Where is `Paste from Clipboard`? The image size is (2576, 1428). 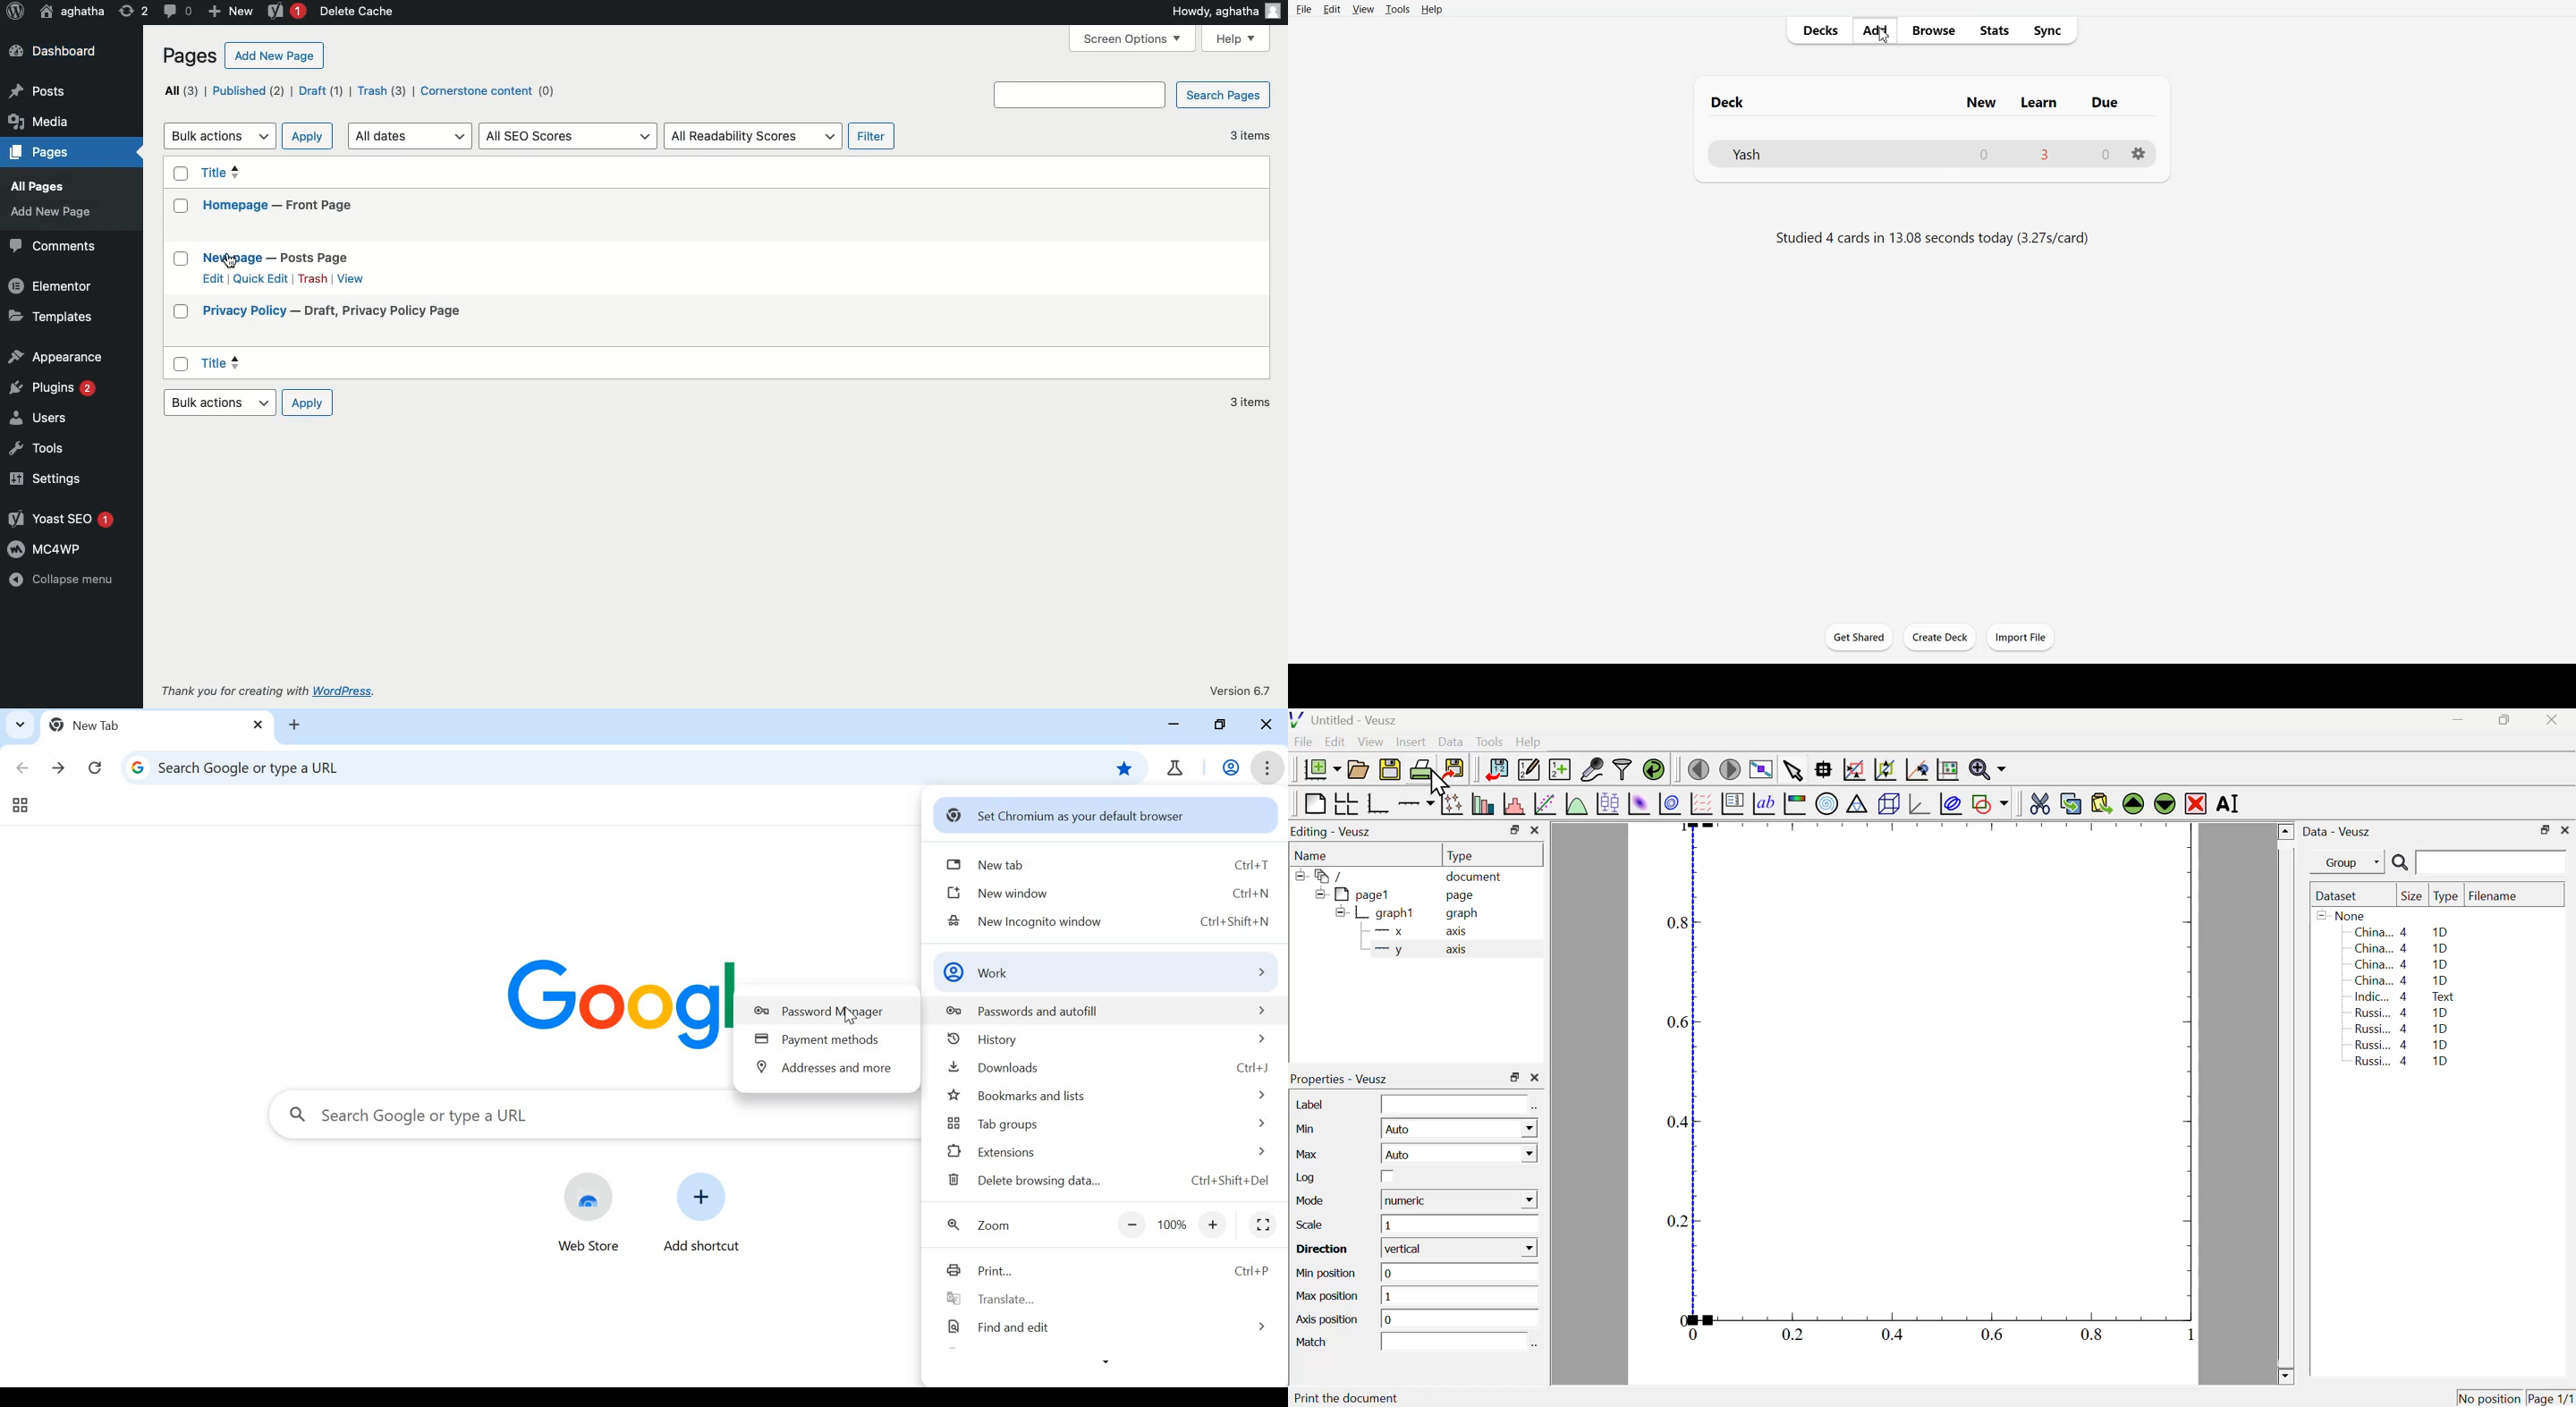 Paste from Clipboard is located at coordinates (2102, 803).